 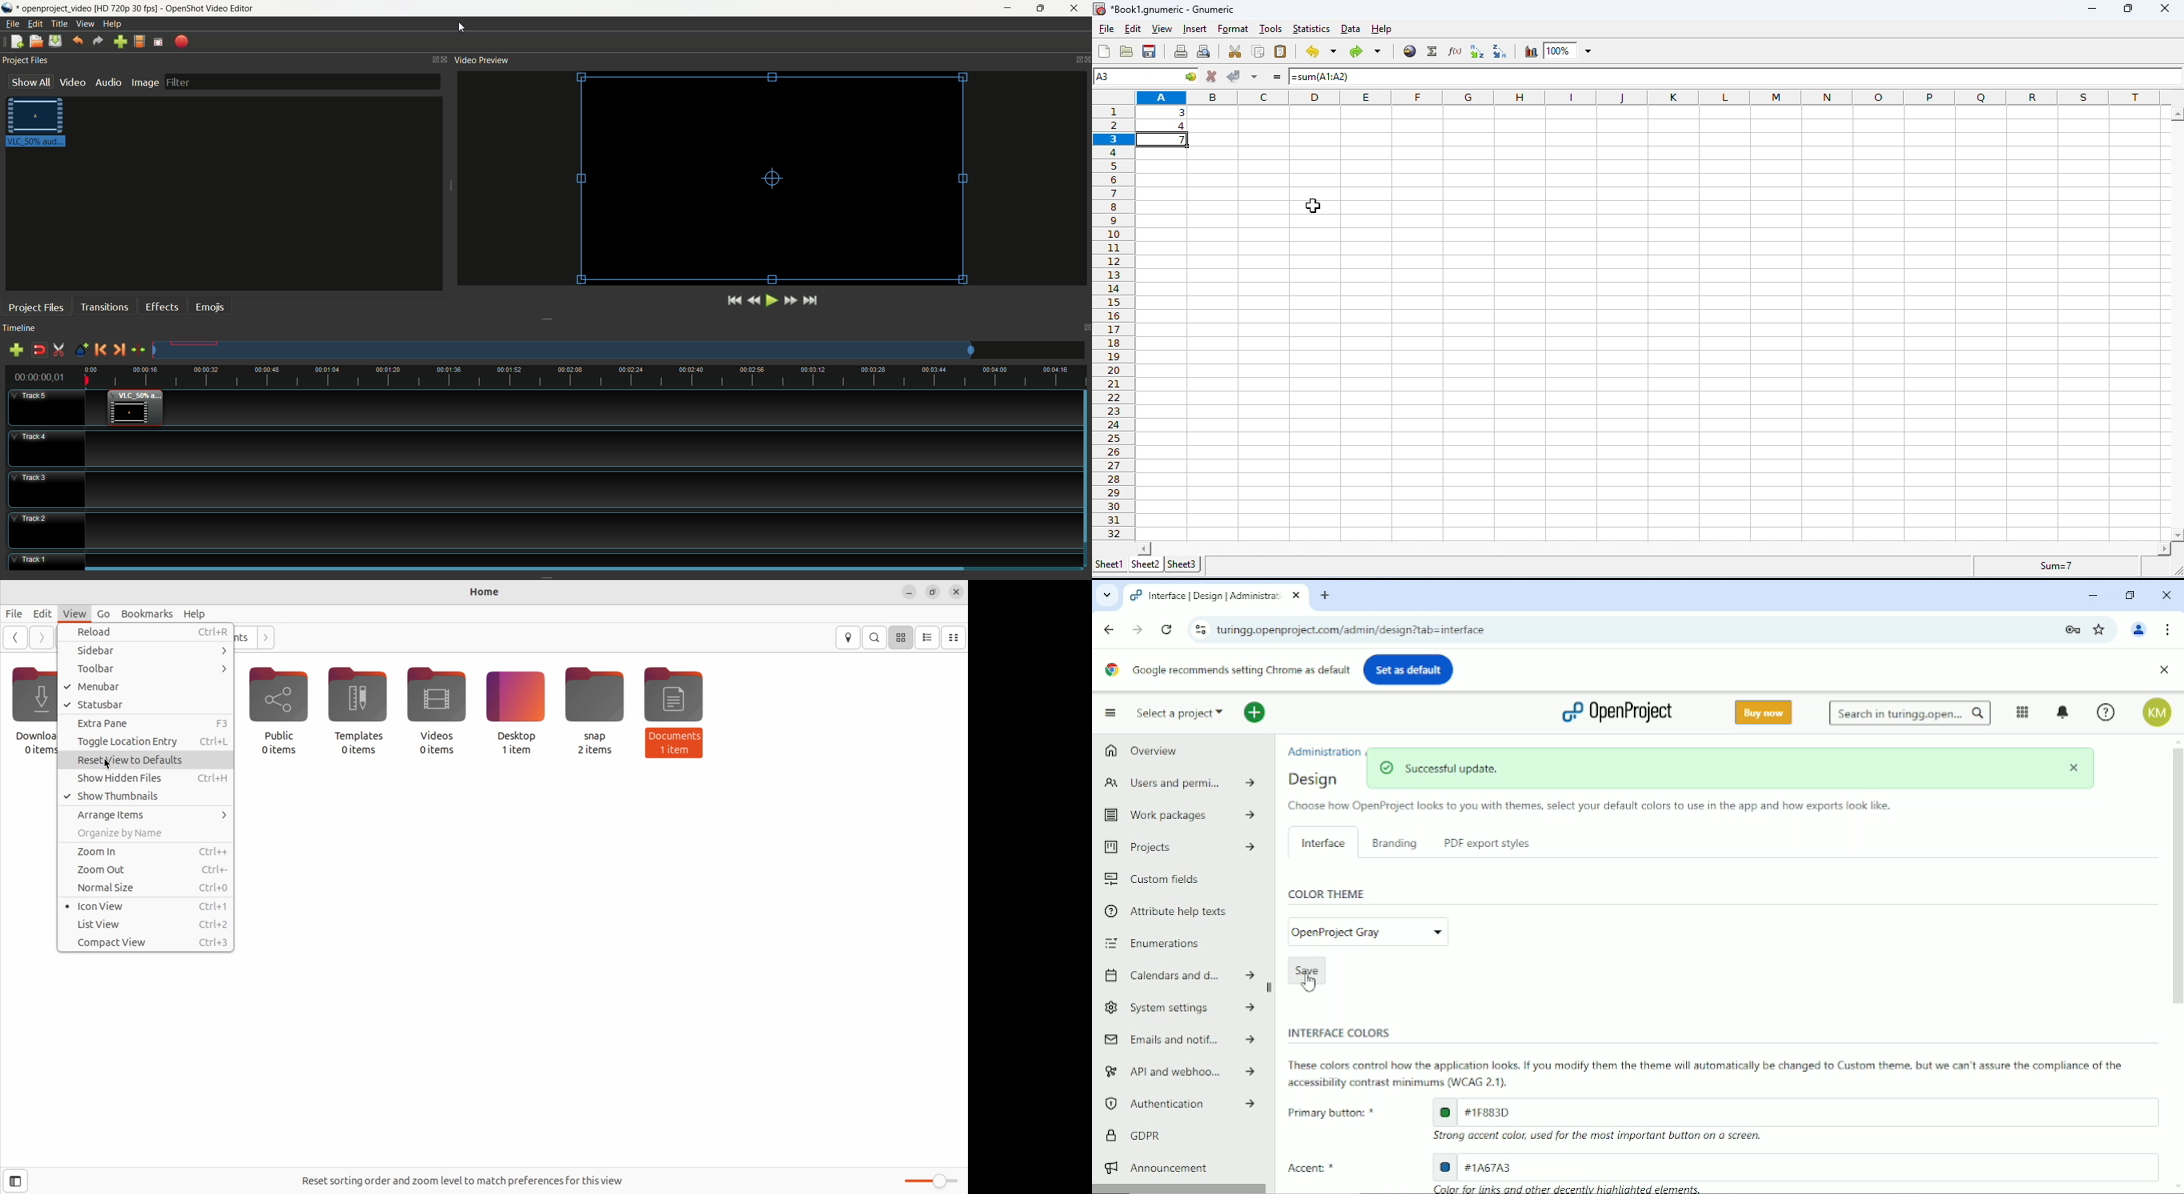 What do you see at coordinates (146, 907) in the screenshot?
I see `Icon View` at bounding box center [146, 907].